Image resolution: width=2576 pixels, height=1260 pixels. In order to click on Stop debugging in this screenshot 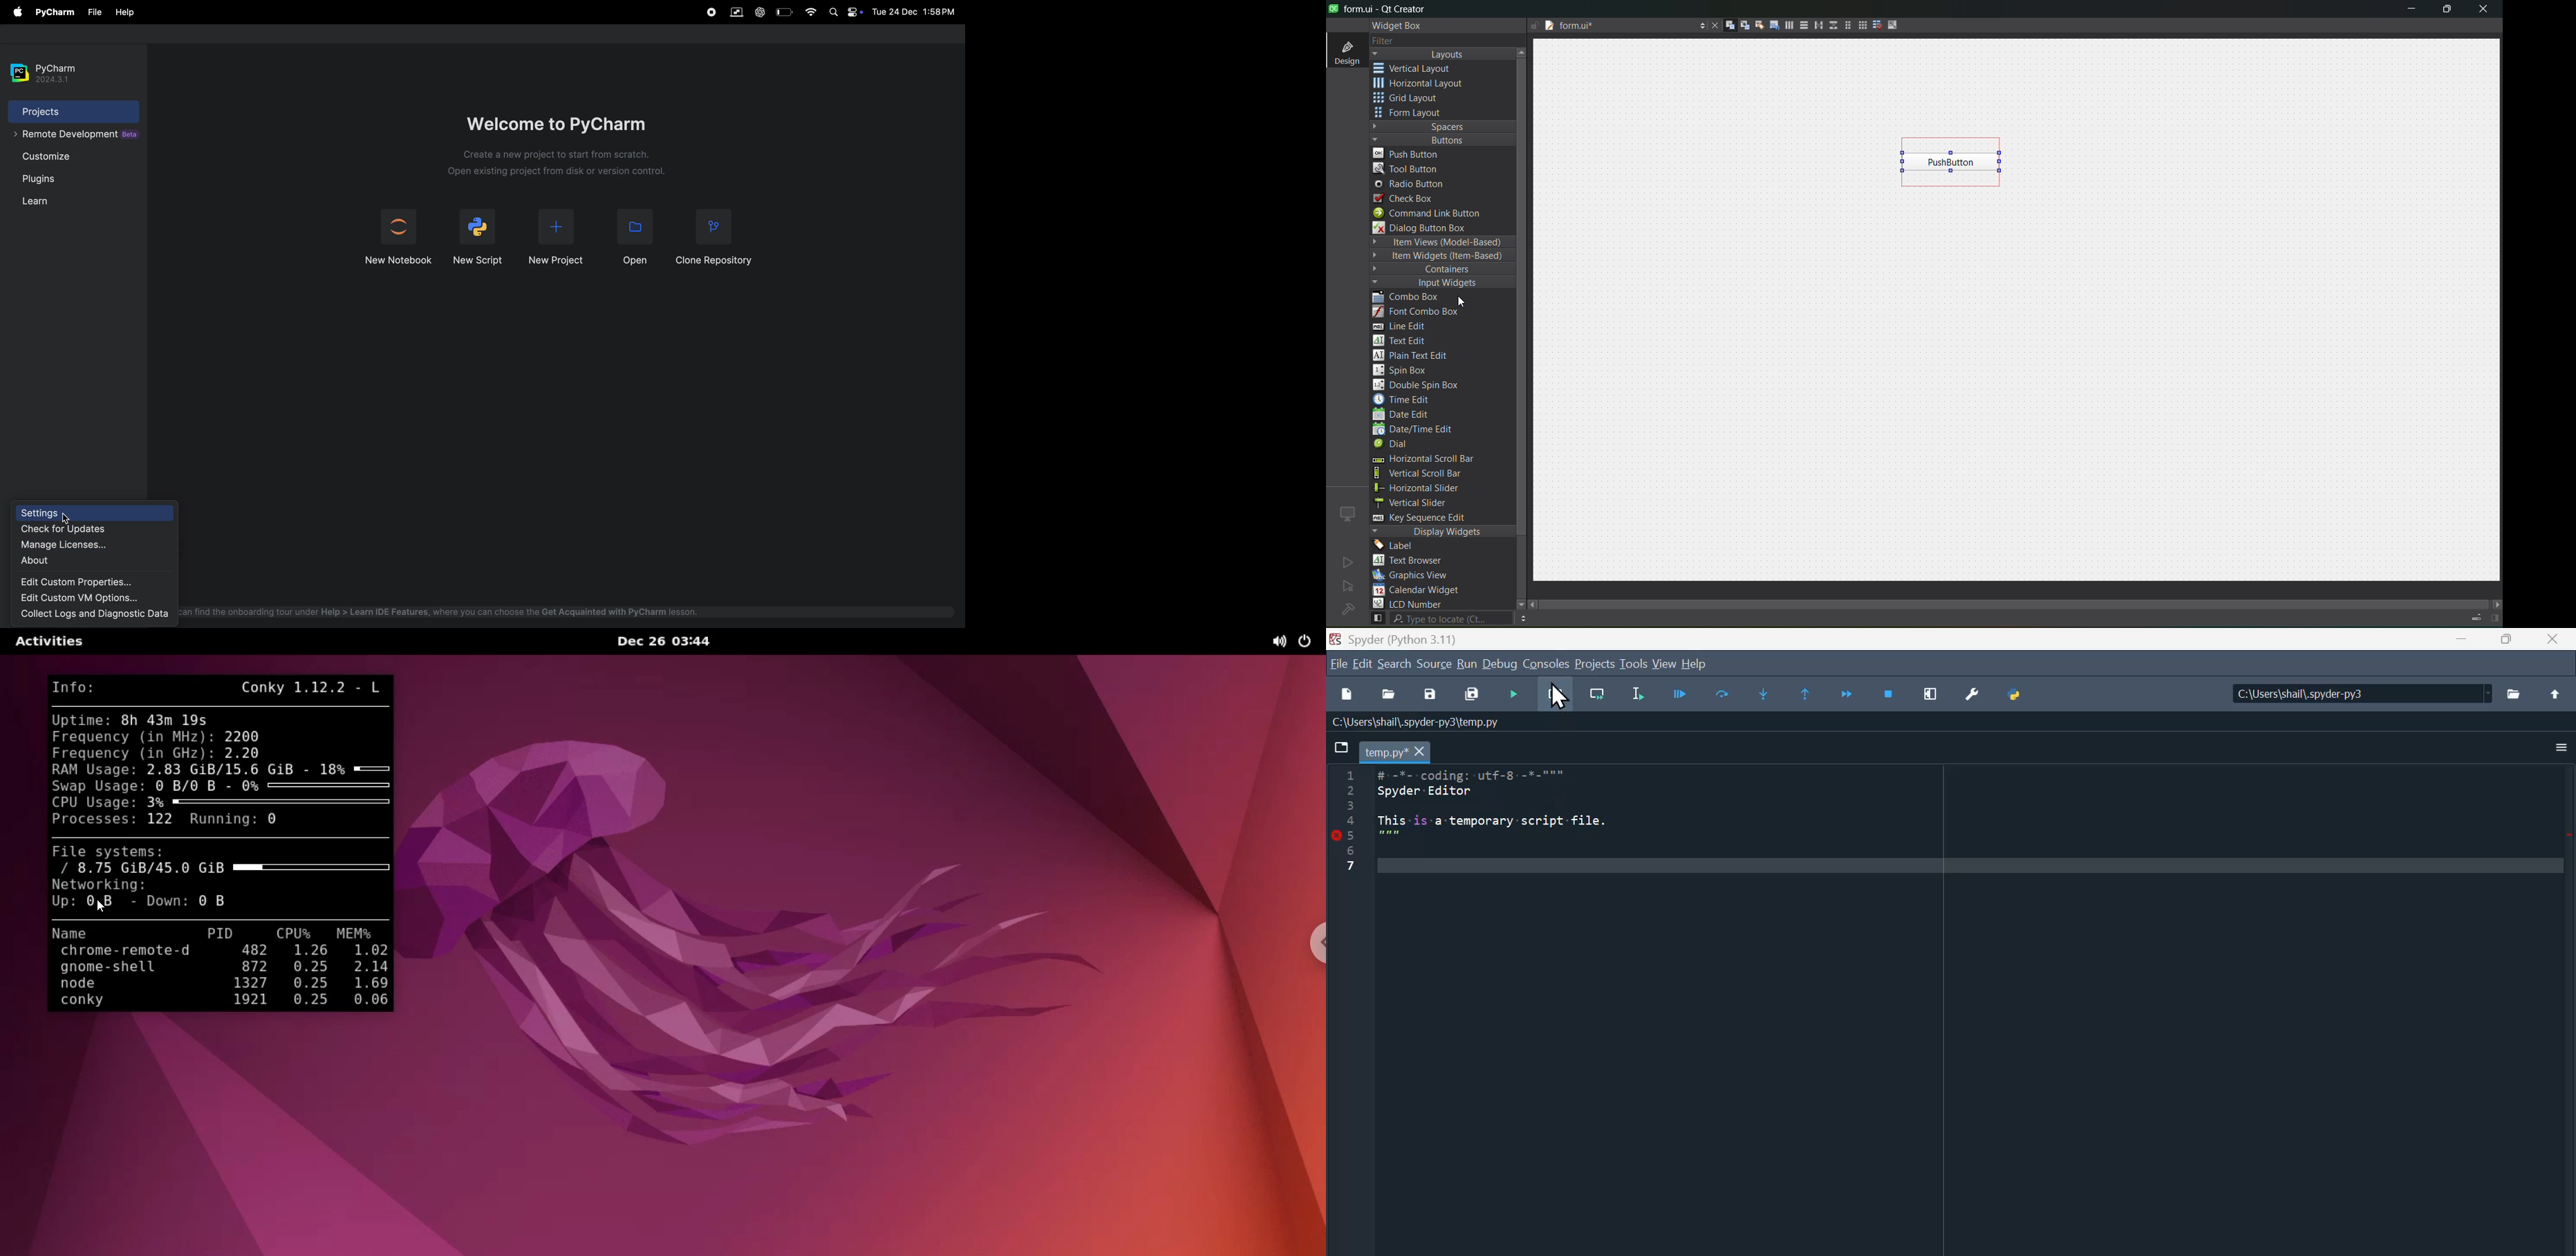, I will do `click(1889, 693)`.